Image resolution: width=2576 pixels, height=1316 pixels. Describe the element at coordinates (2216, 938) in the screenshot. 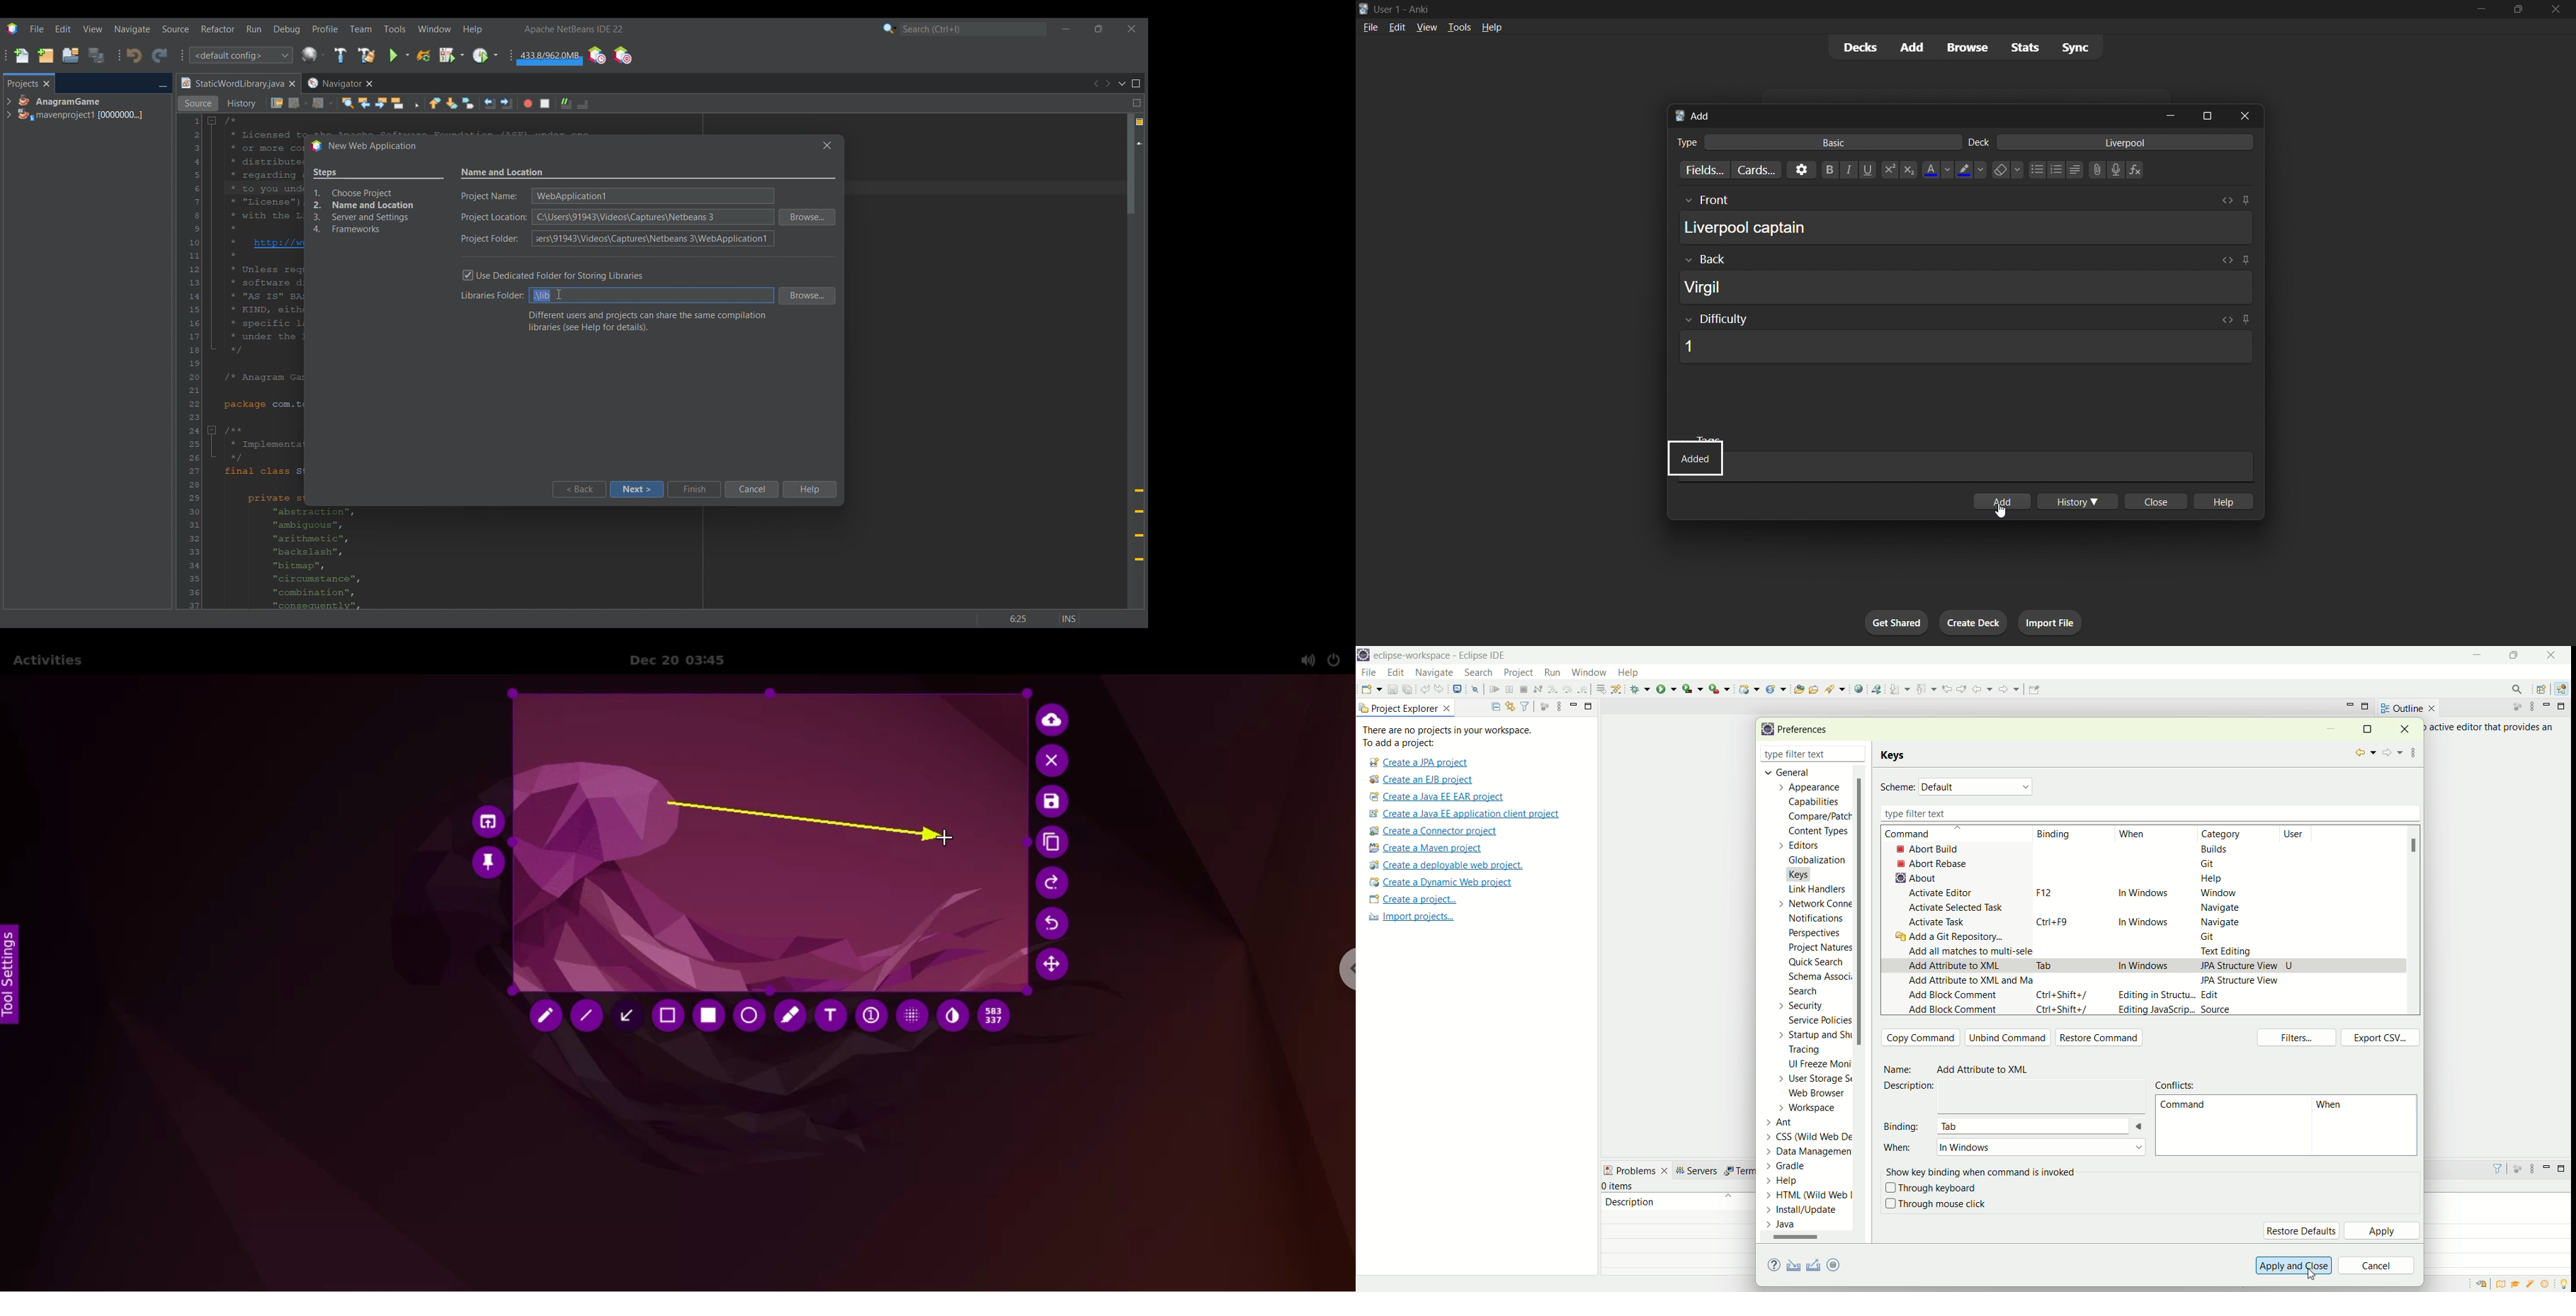

I see `Git` at that location.